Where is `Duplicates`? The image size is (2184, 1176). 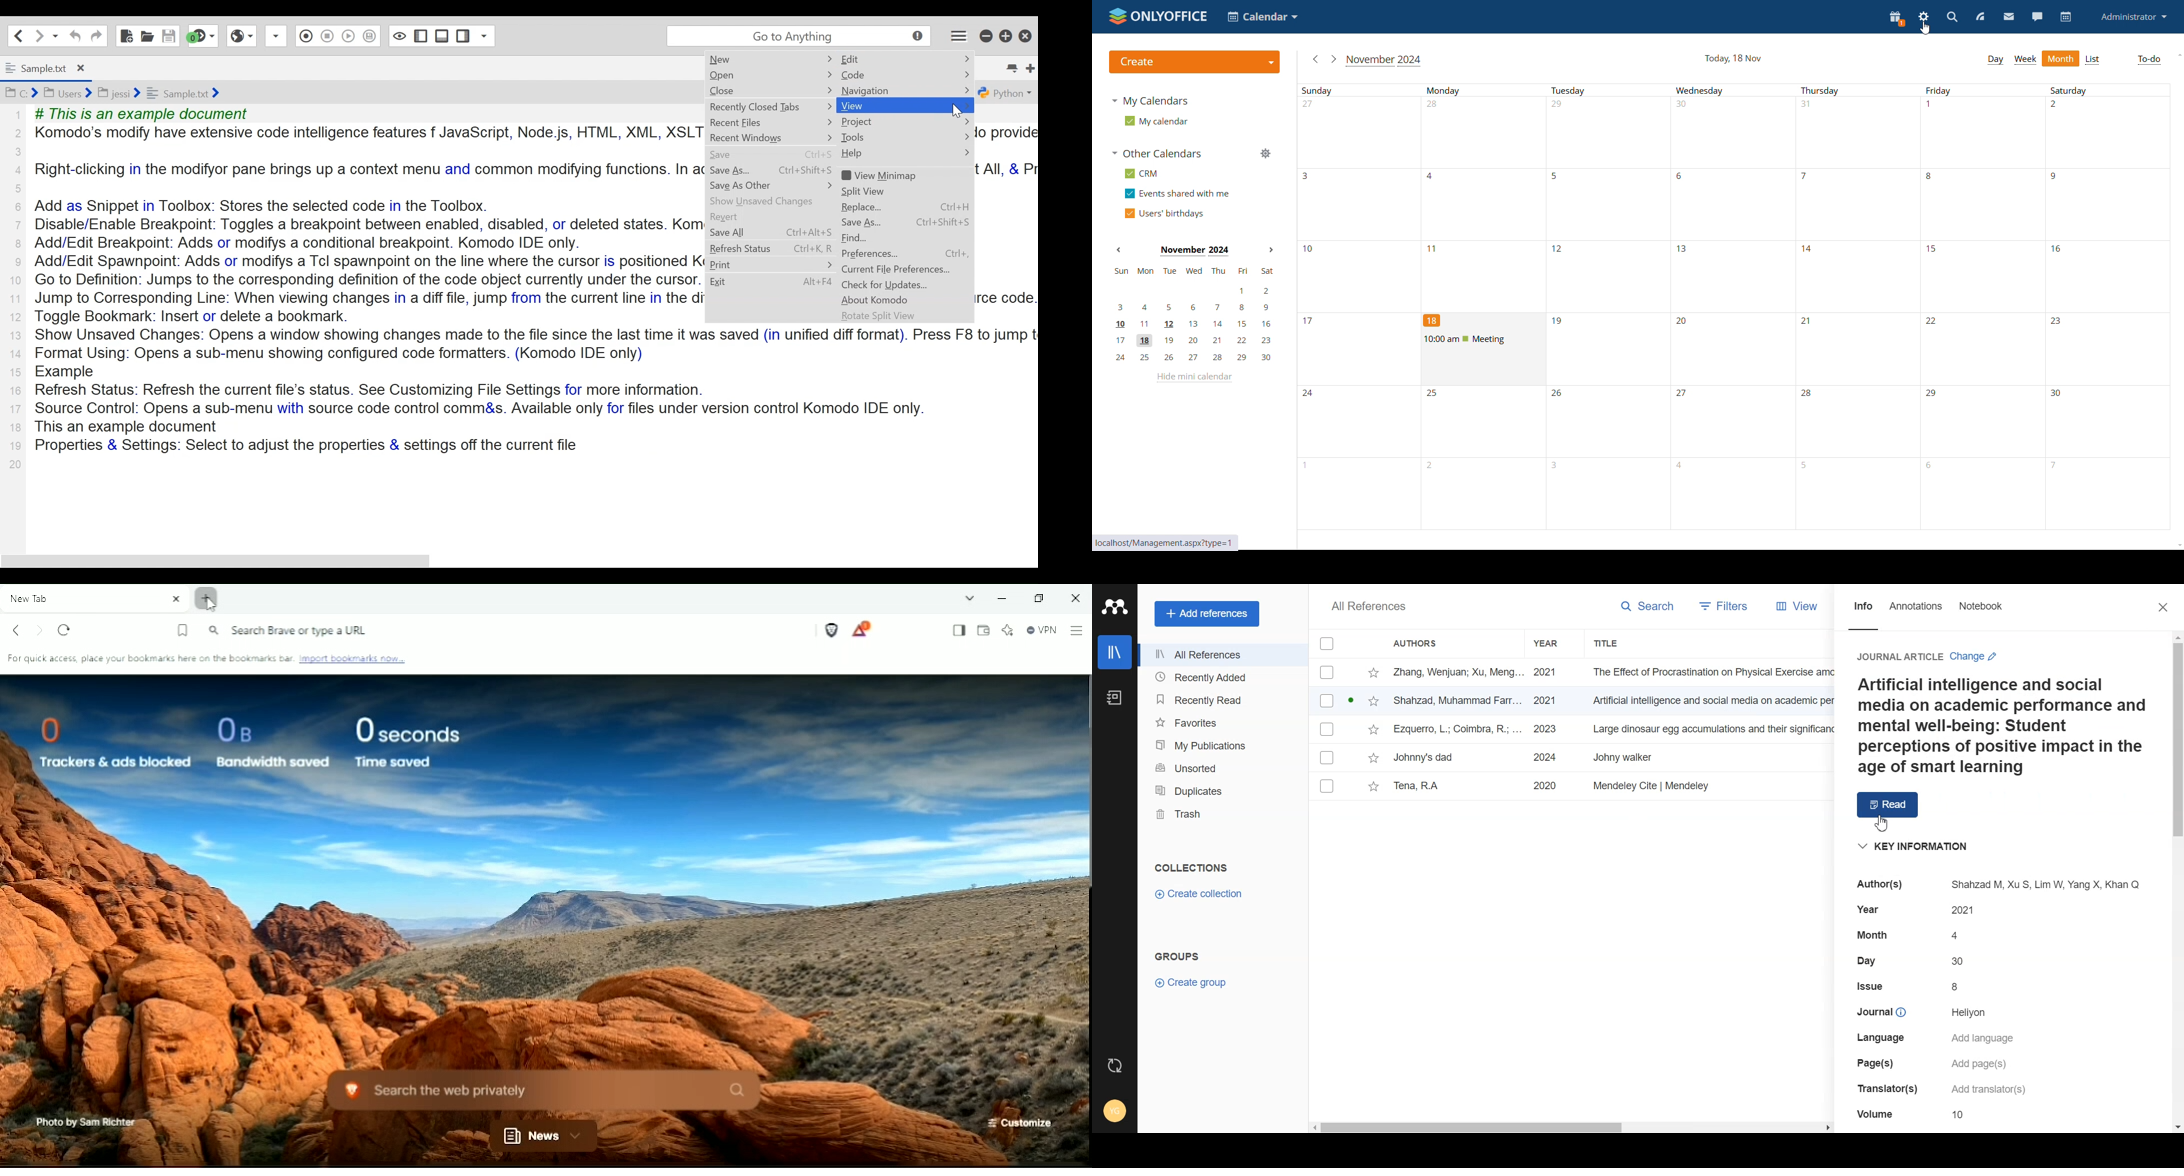
Duplicates is located at coordinates (1221, 790).